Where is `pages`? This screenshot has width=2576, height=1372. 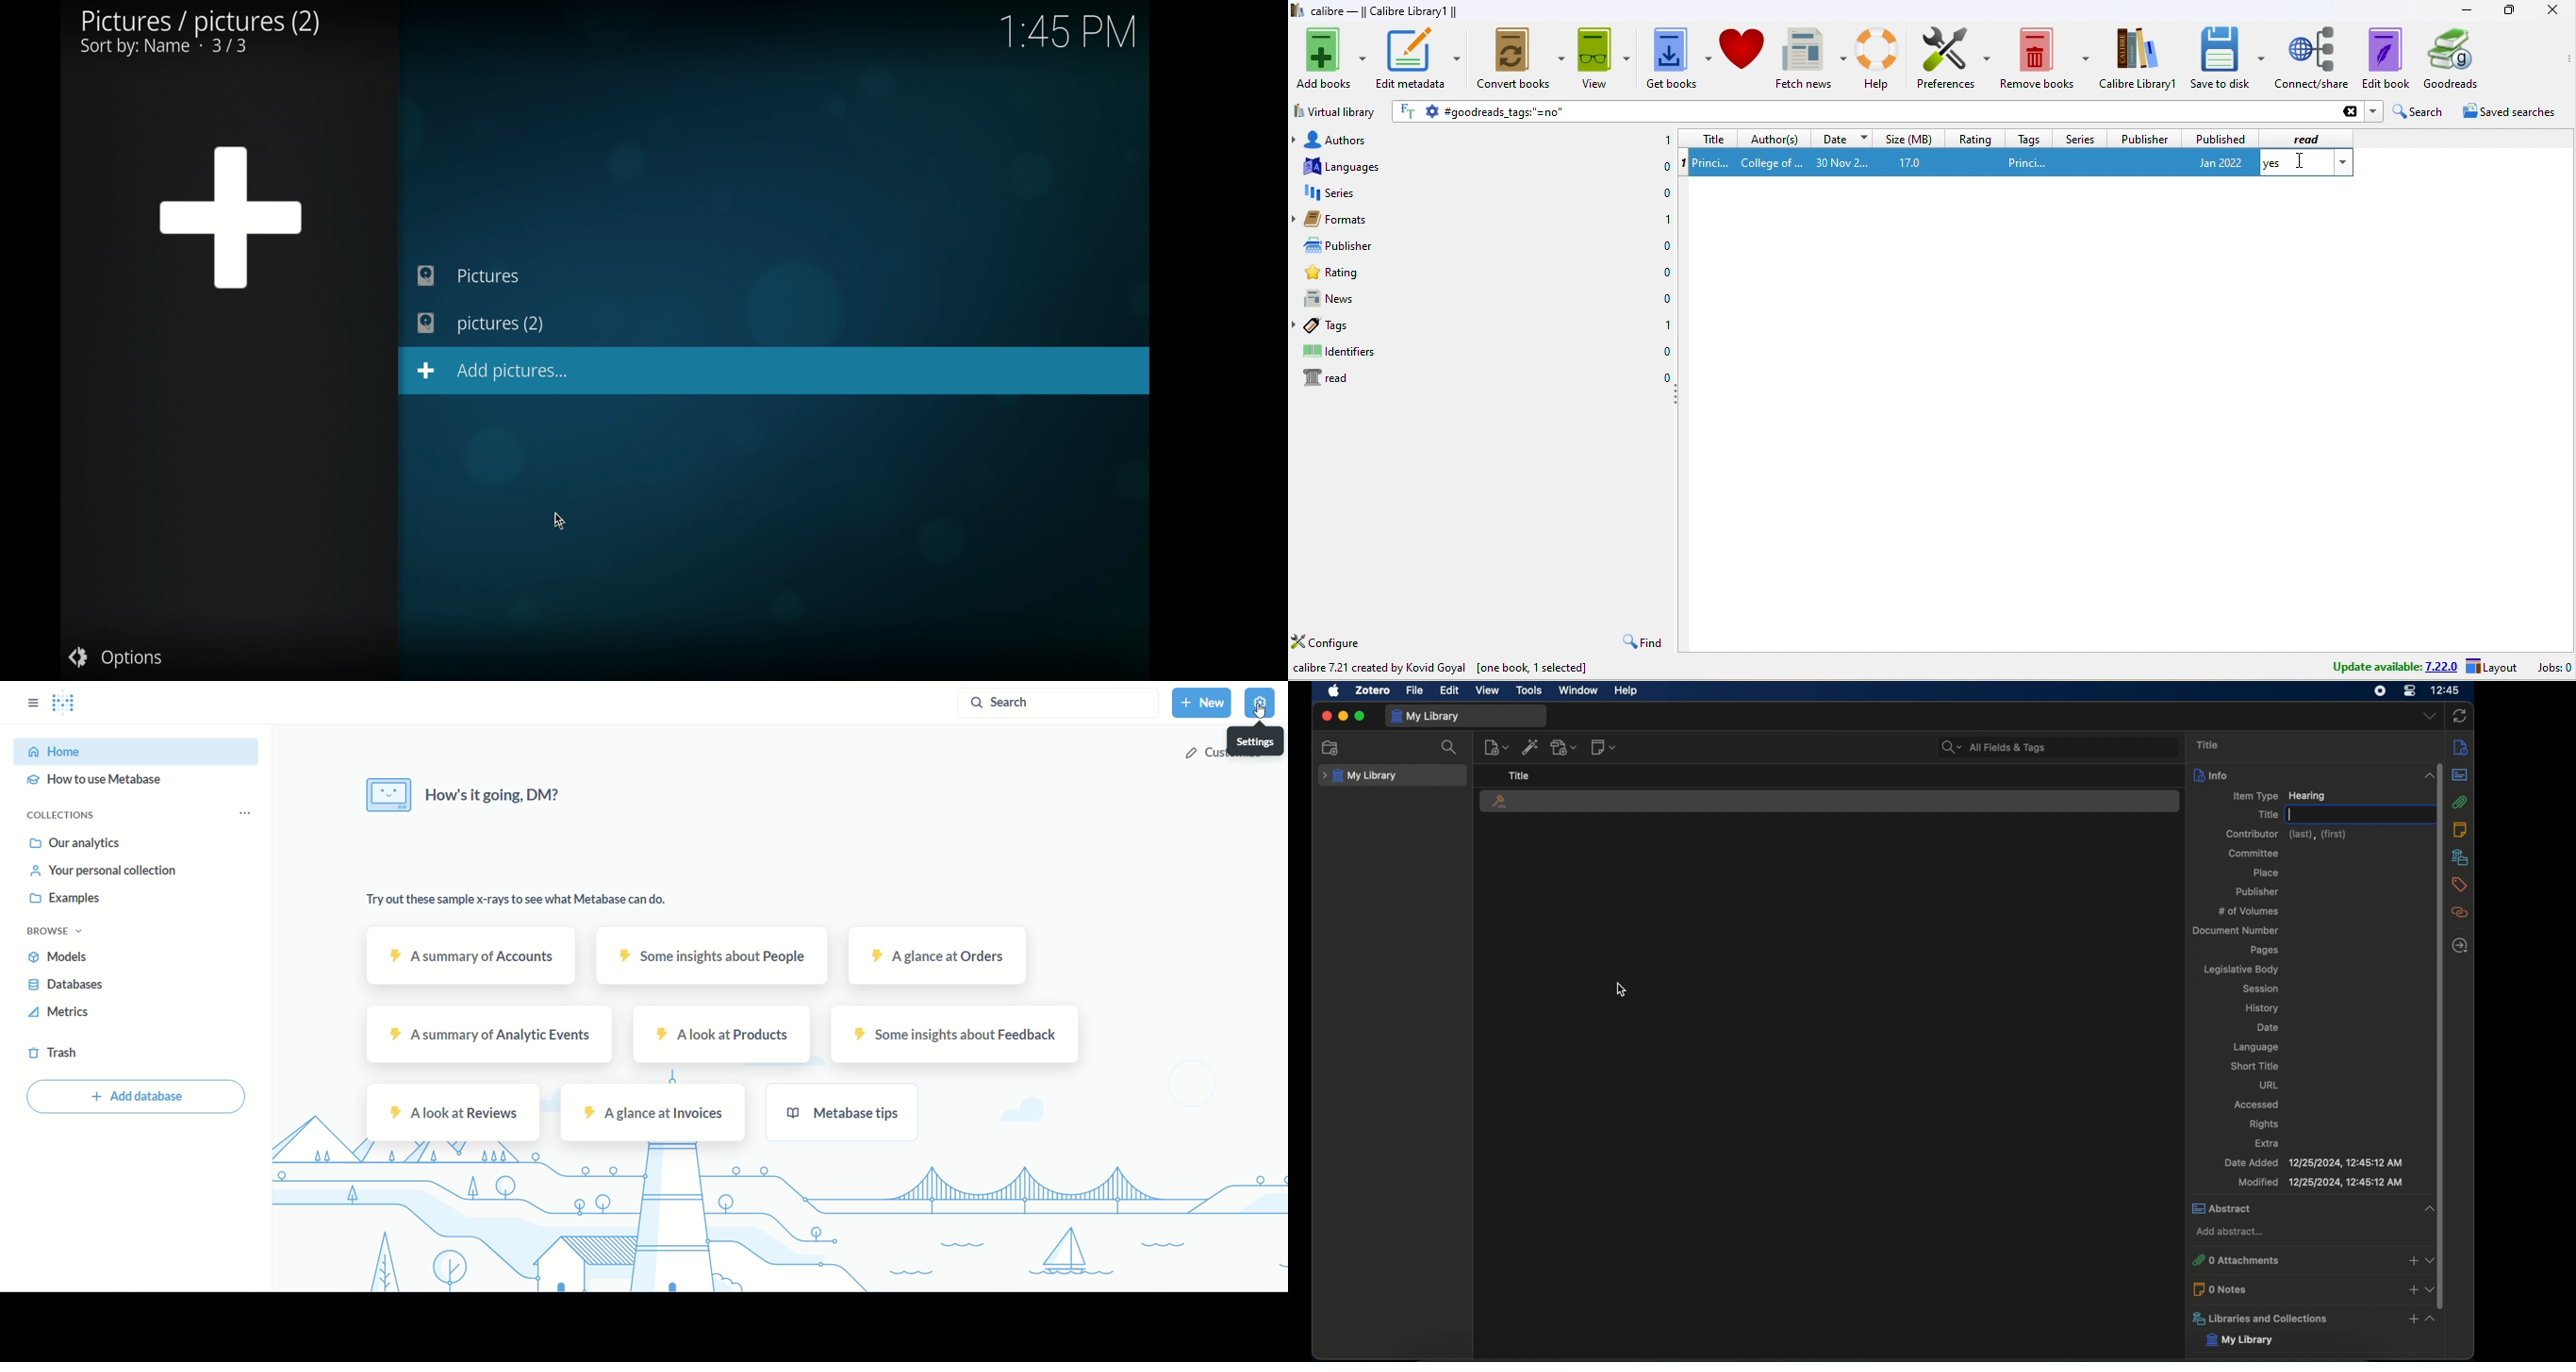 pages is located at coordinates (2266, 950).